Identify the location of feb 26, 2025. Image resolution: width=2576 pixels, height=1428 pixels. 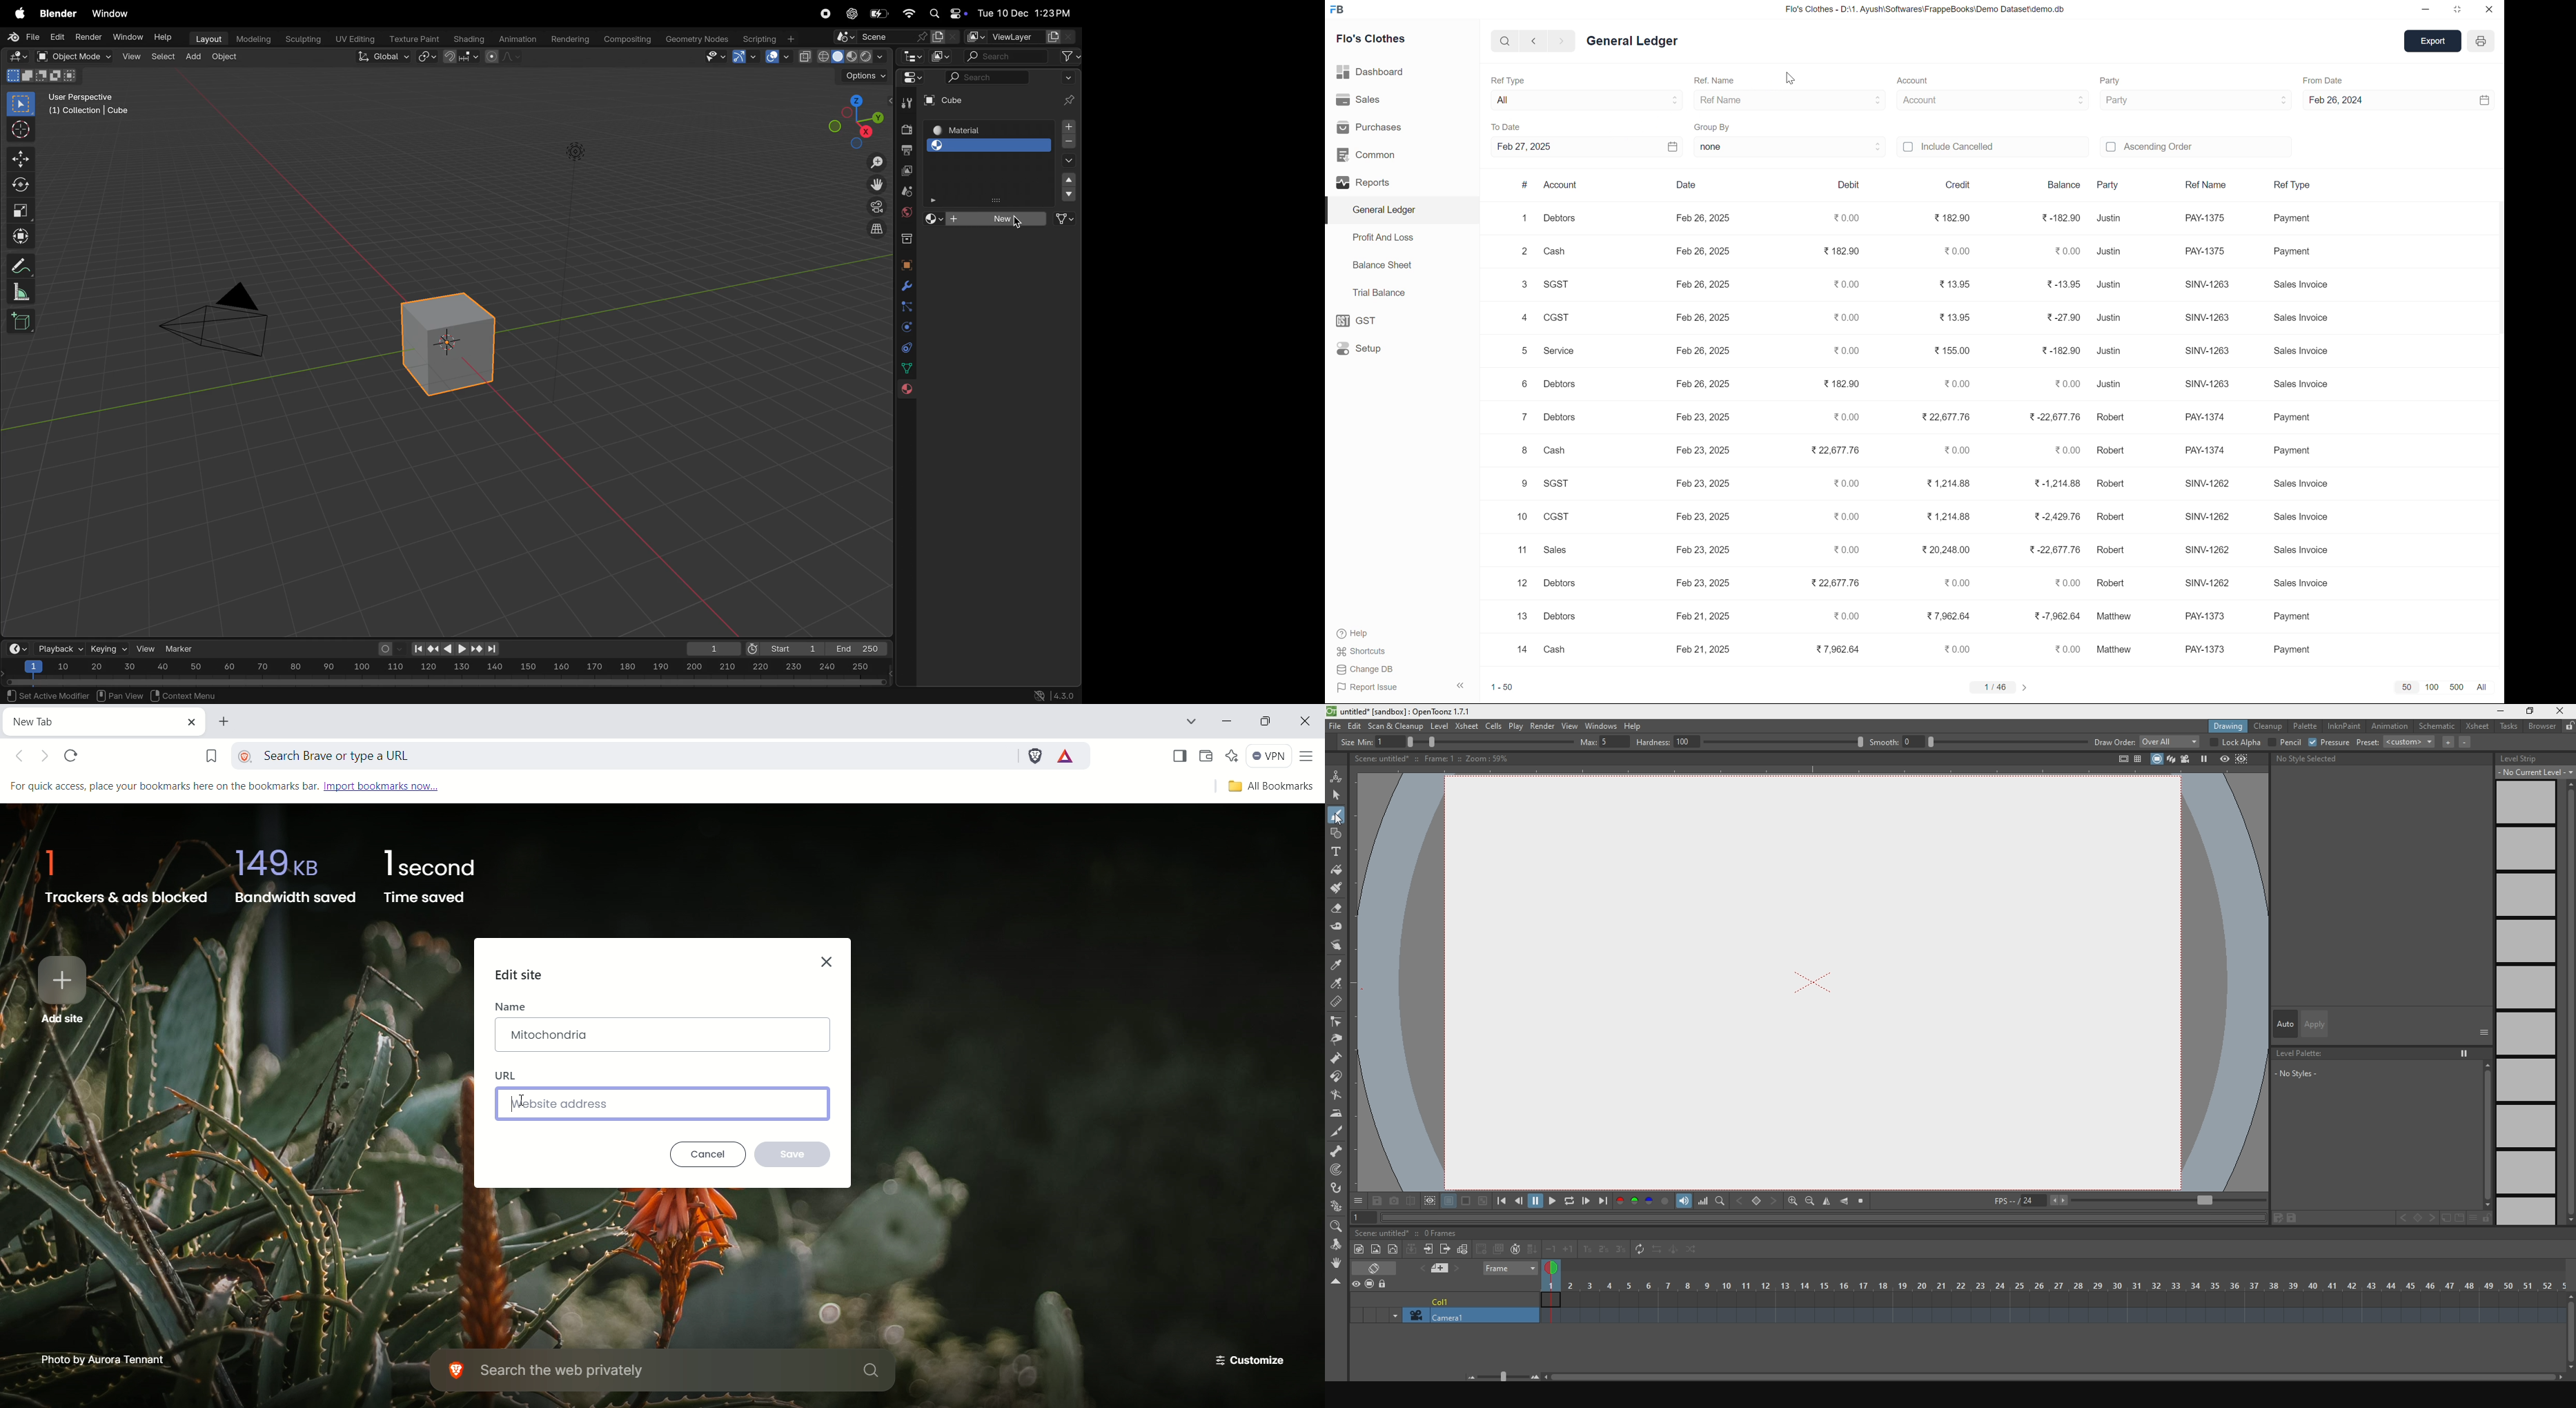
(1701, 451).